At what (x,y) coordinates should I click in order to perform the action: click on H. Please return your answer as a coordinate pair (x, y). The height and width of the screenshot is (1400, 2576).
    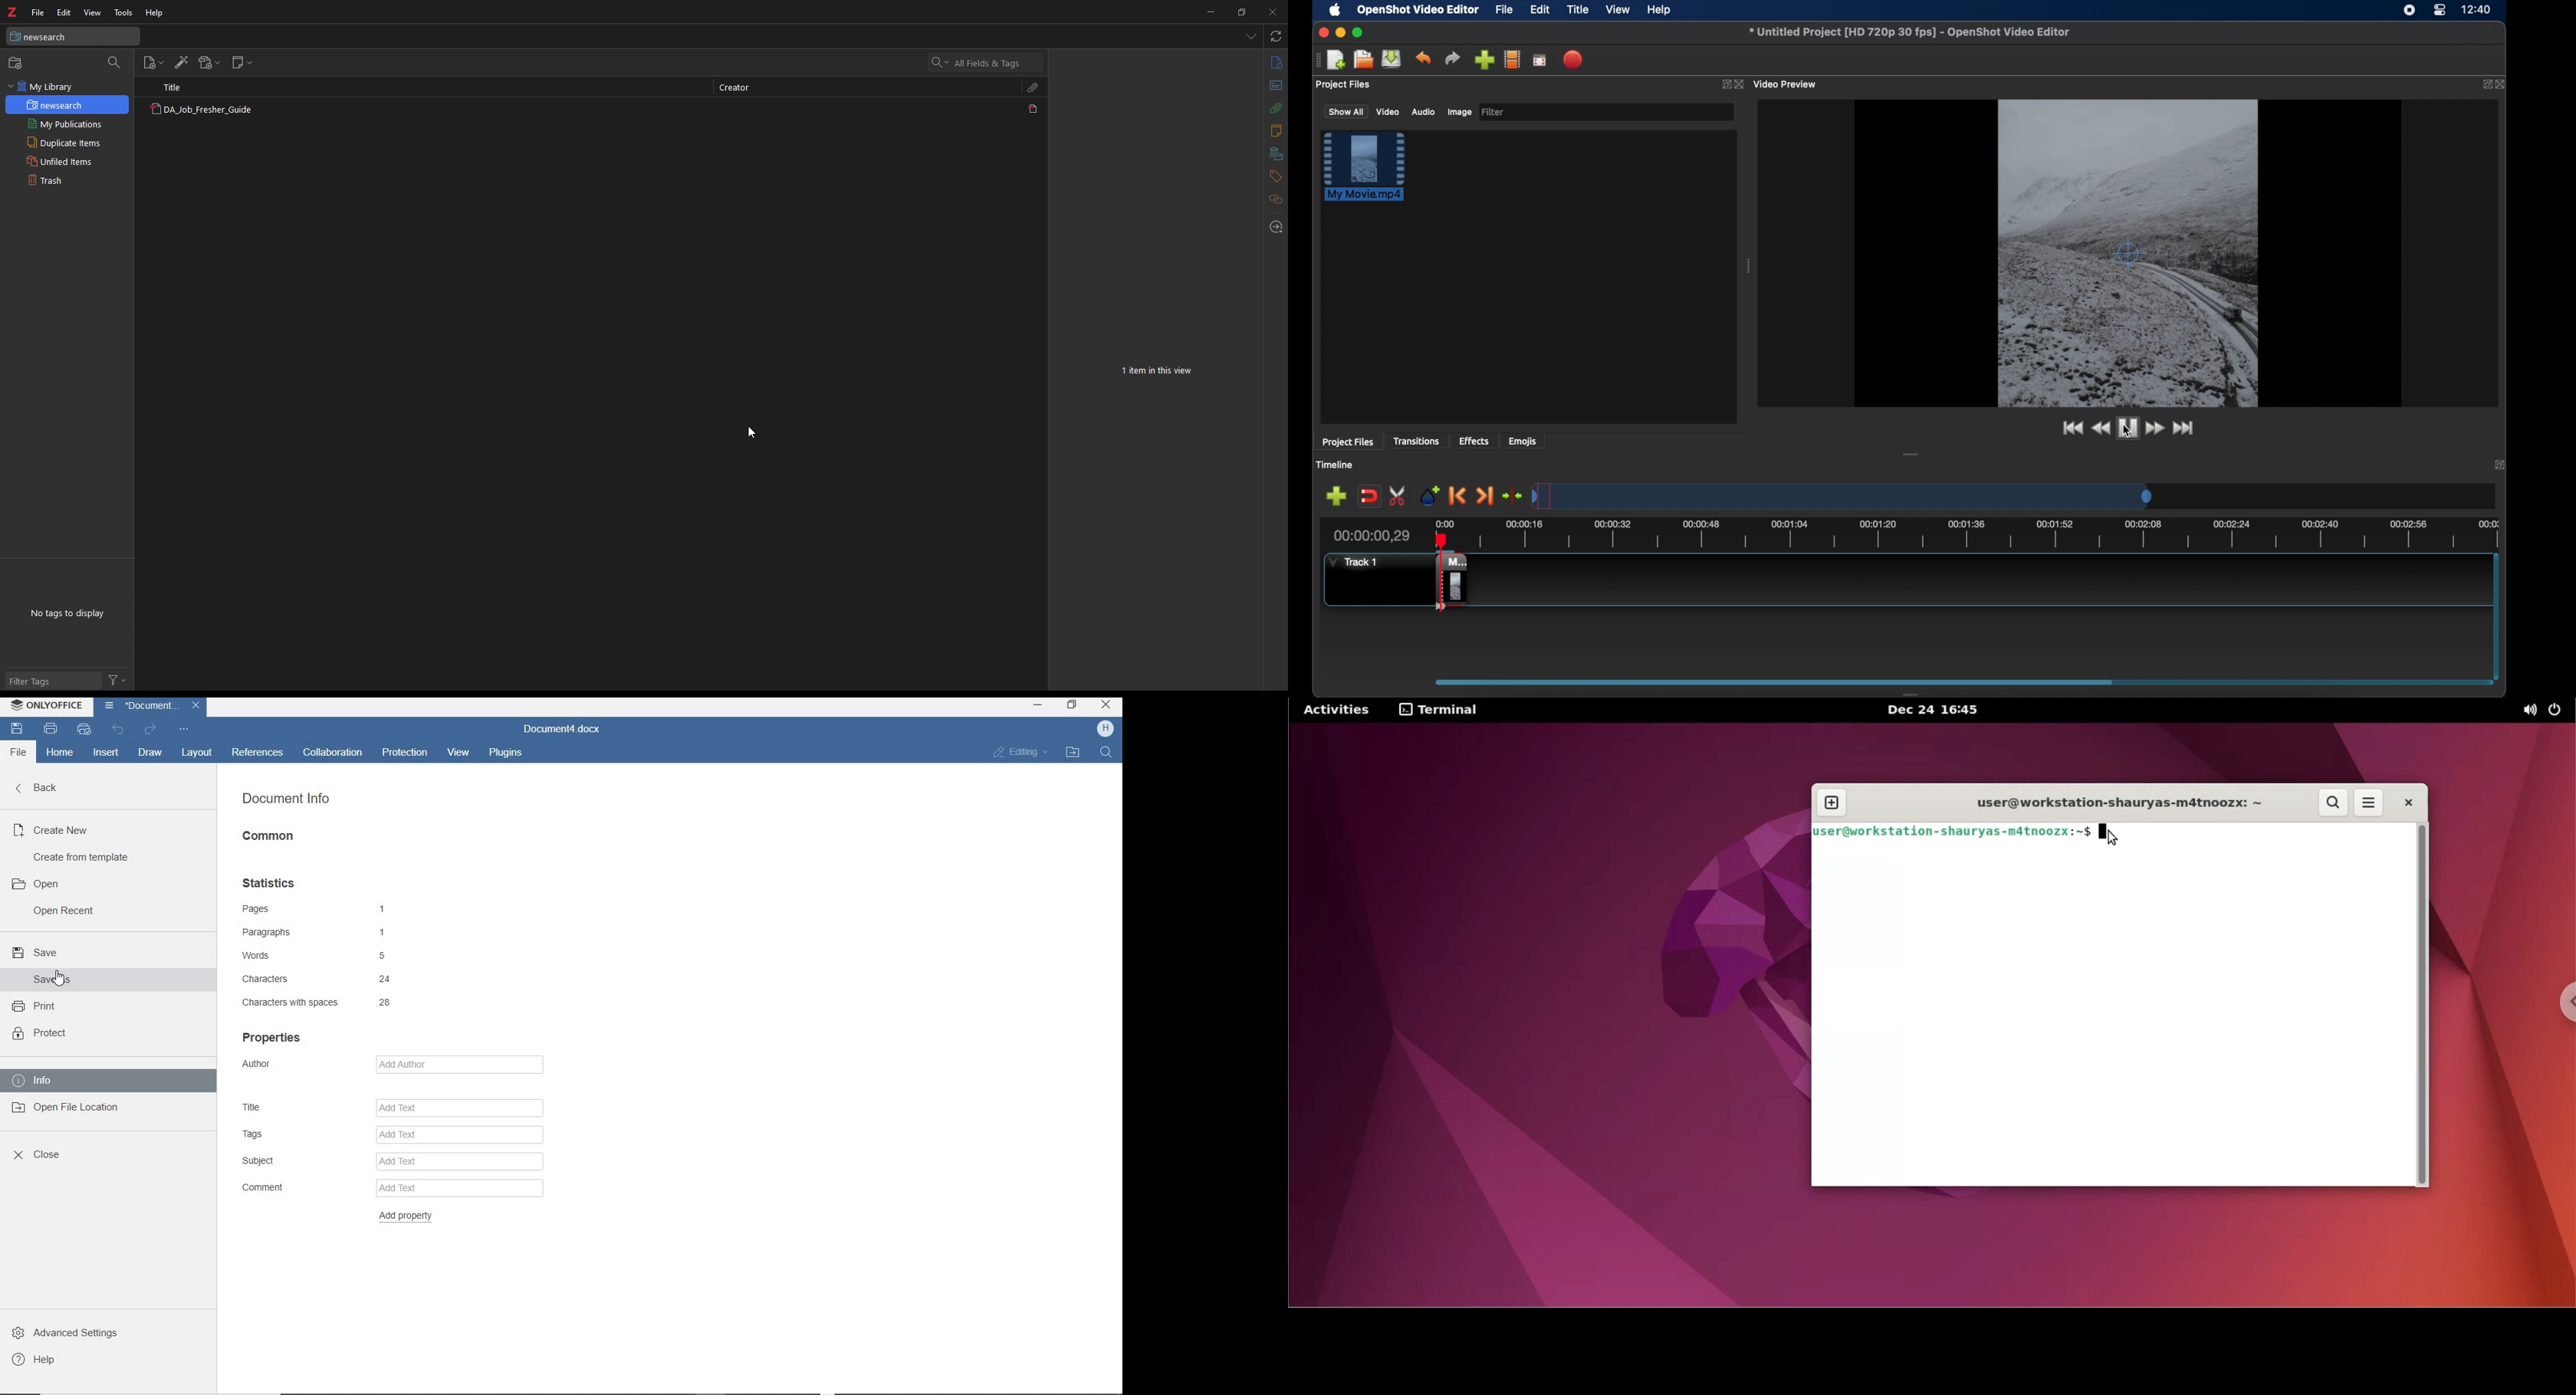
    Looking at the image, I should click on (1101, 730).